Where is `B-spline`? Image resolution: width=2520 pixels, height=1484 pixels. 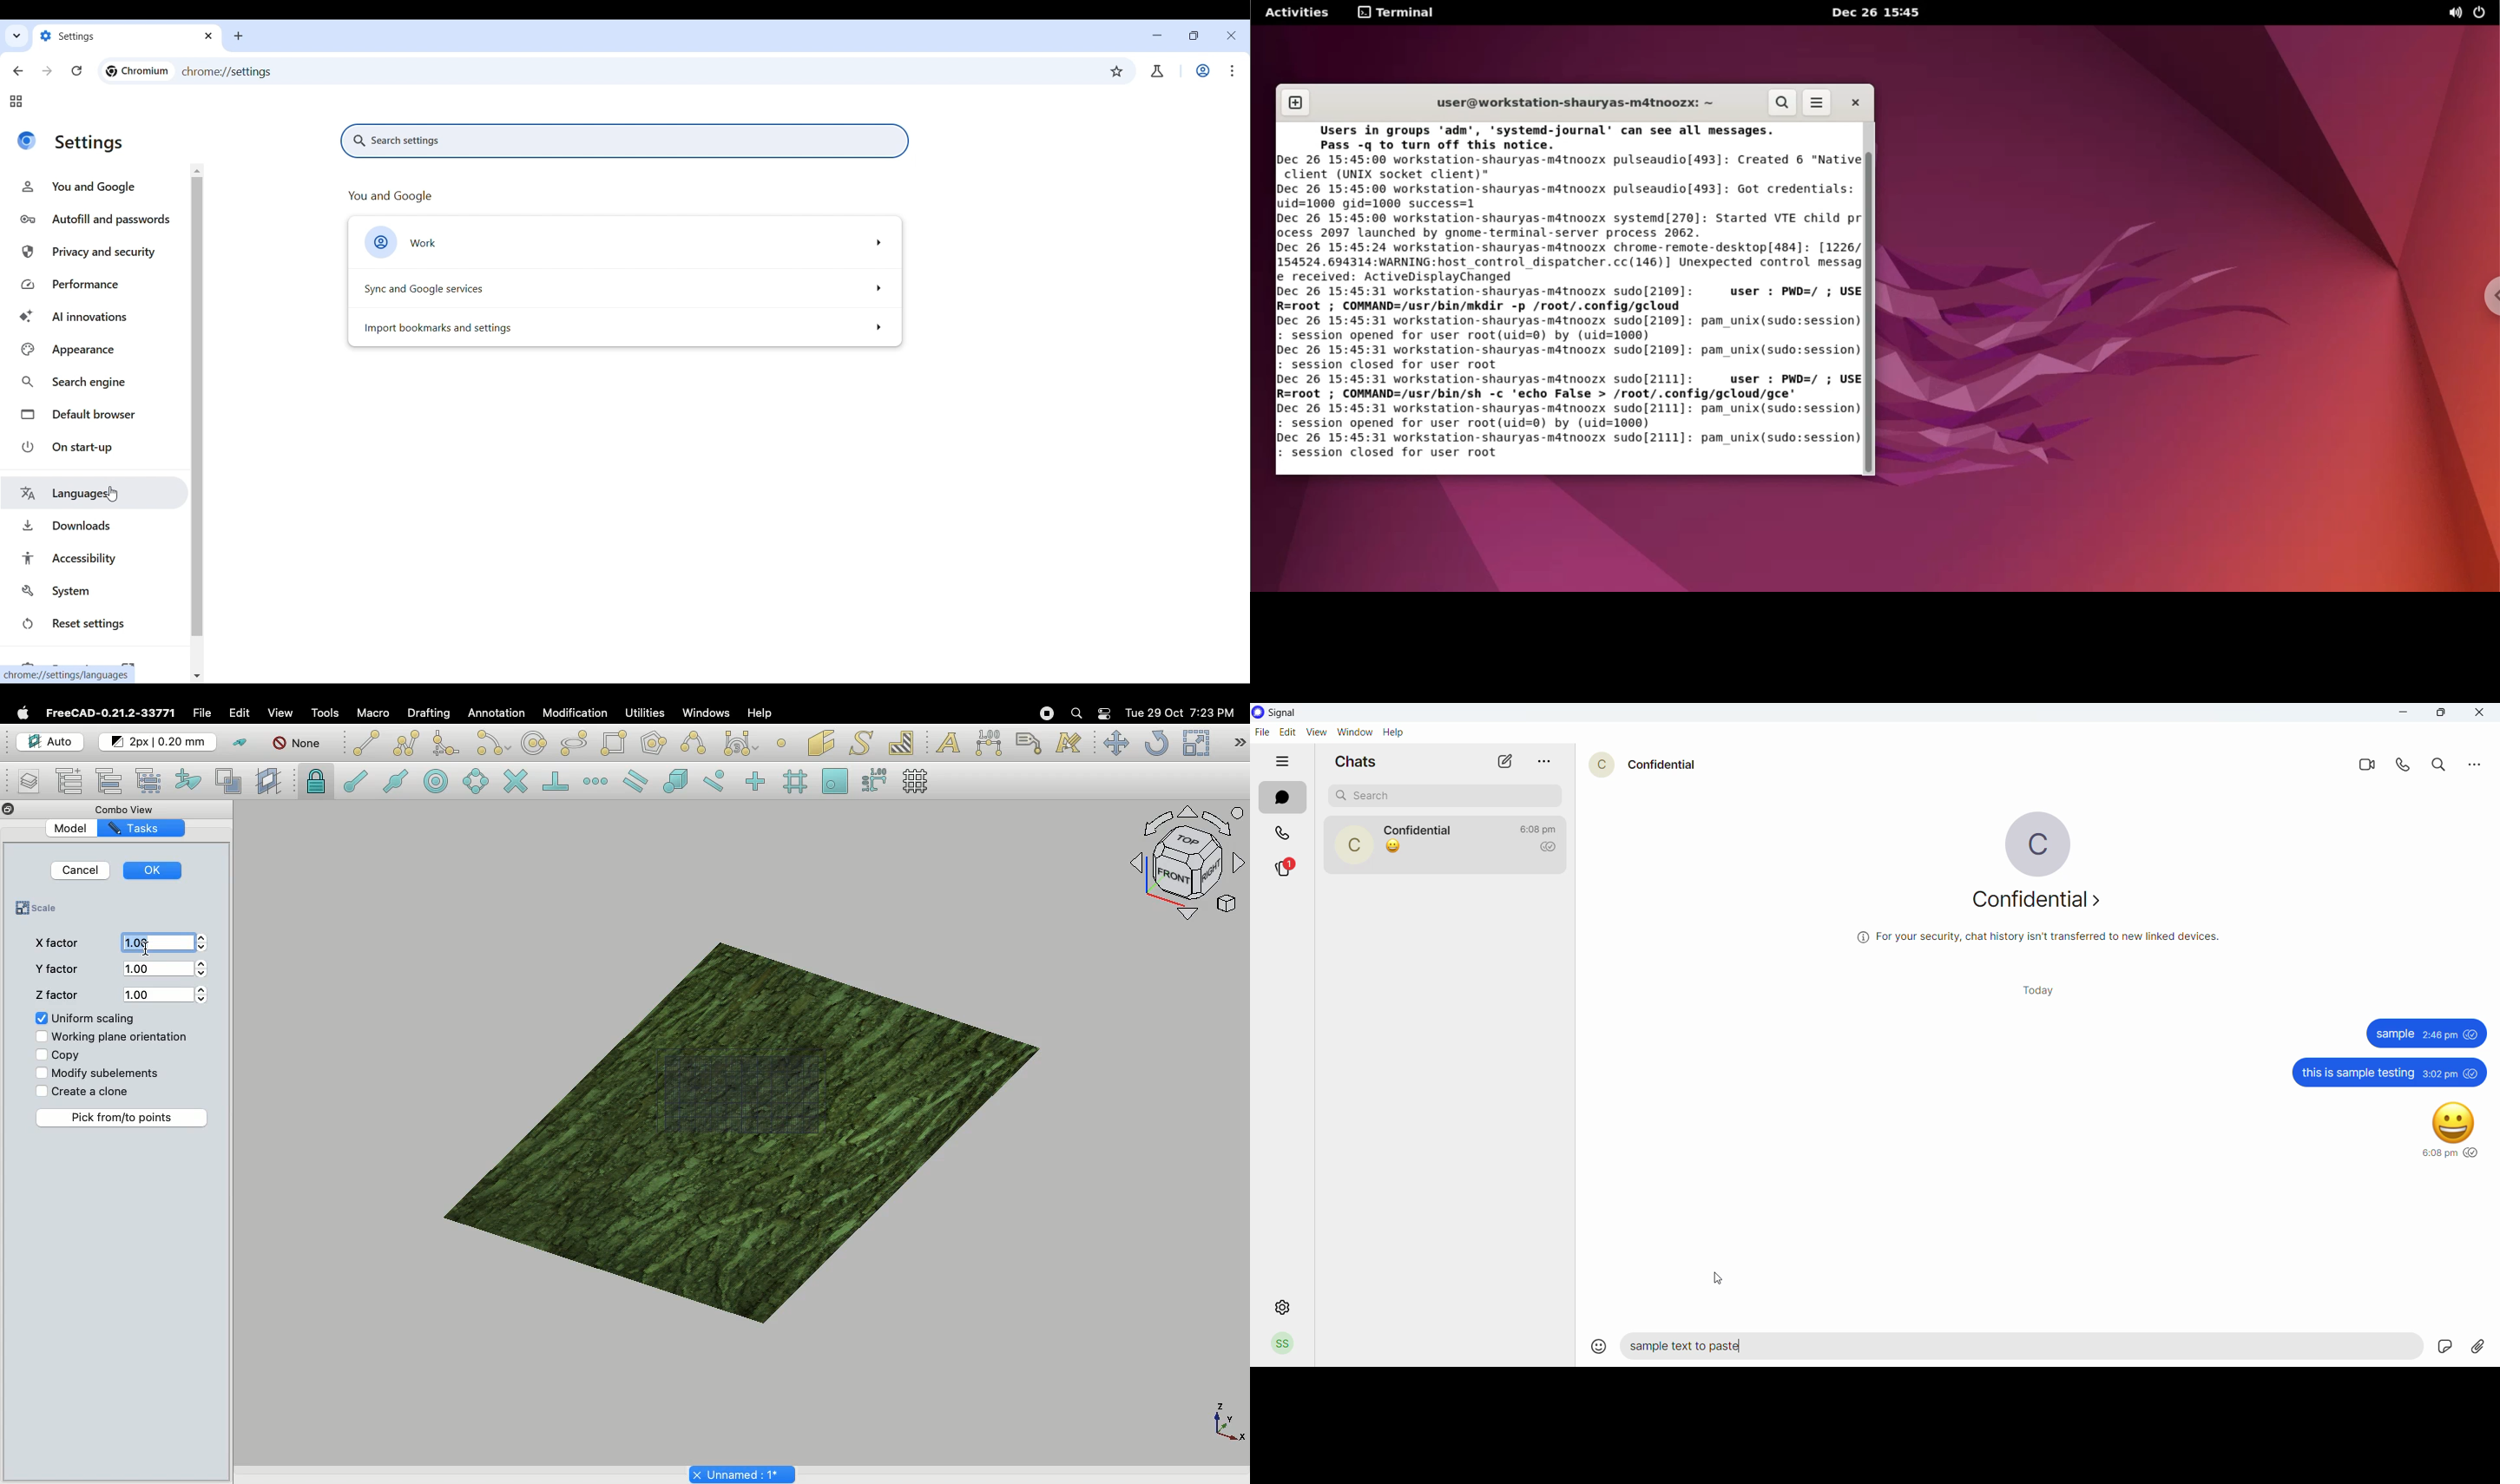 B-spline is located at coordinates (693, 743).